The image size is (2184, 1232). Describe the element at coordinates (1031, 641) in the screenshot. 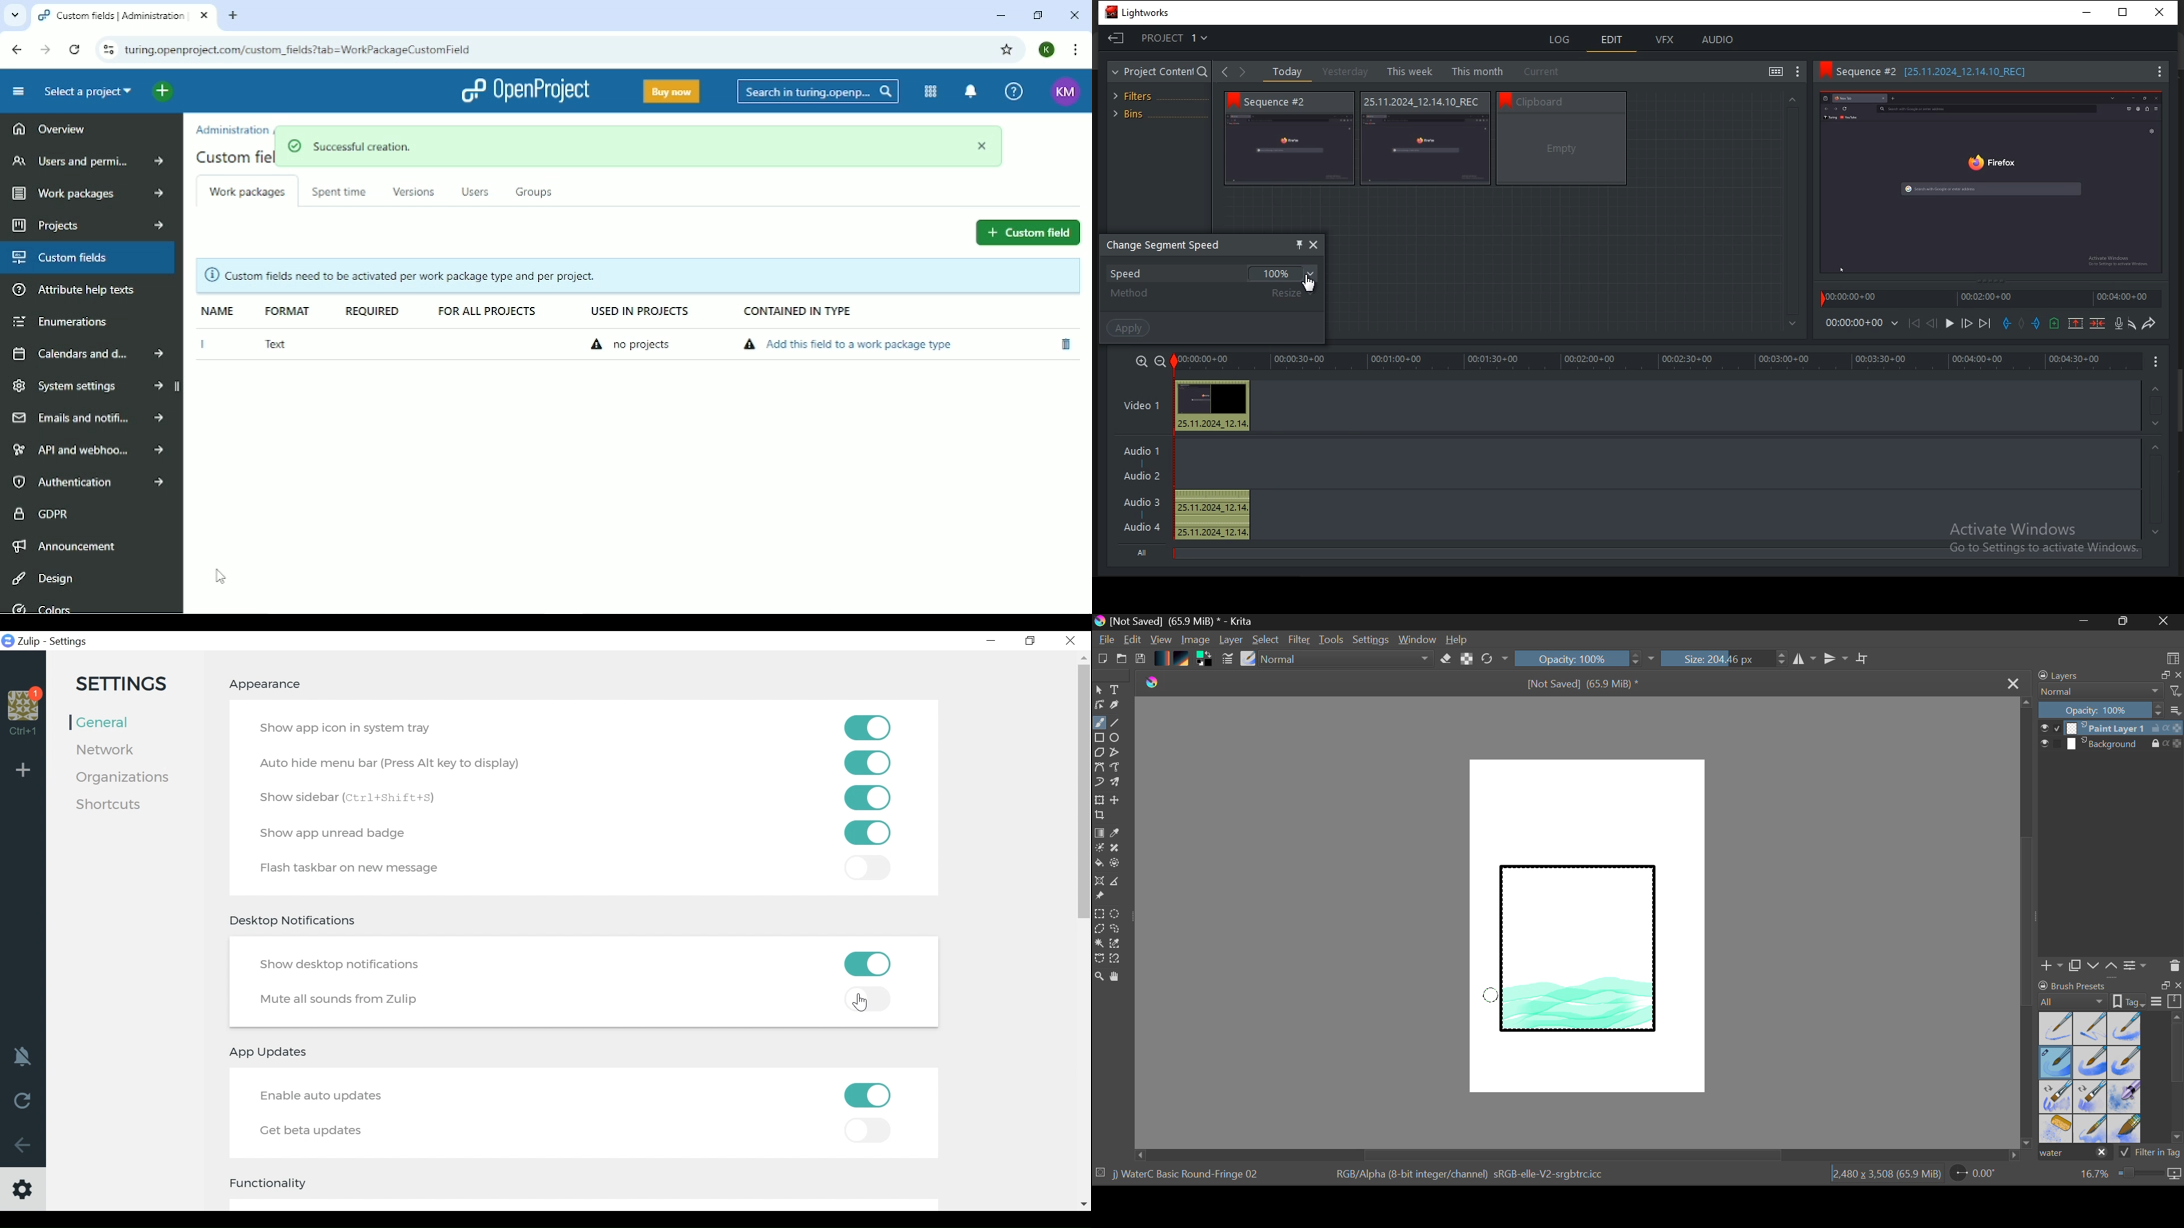

I see `Restore` at that location.